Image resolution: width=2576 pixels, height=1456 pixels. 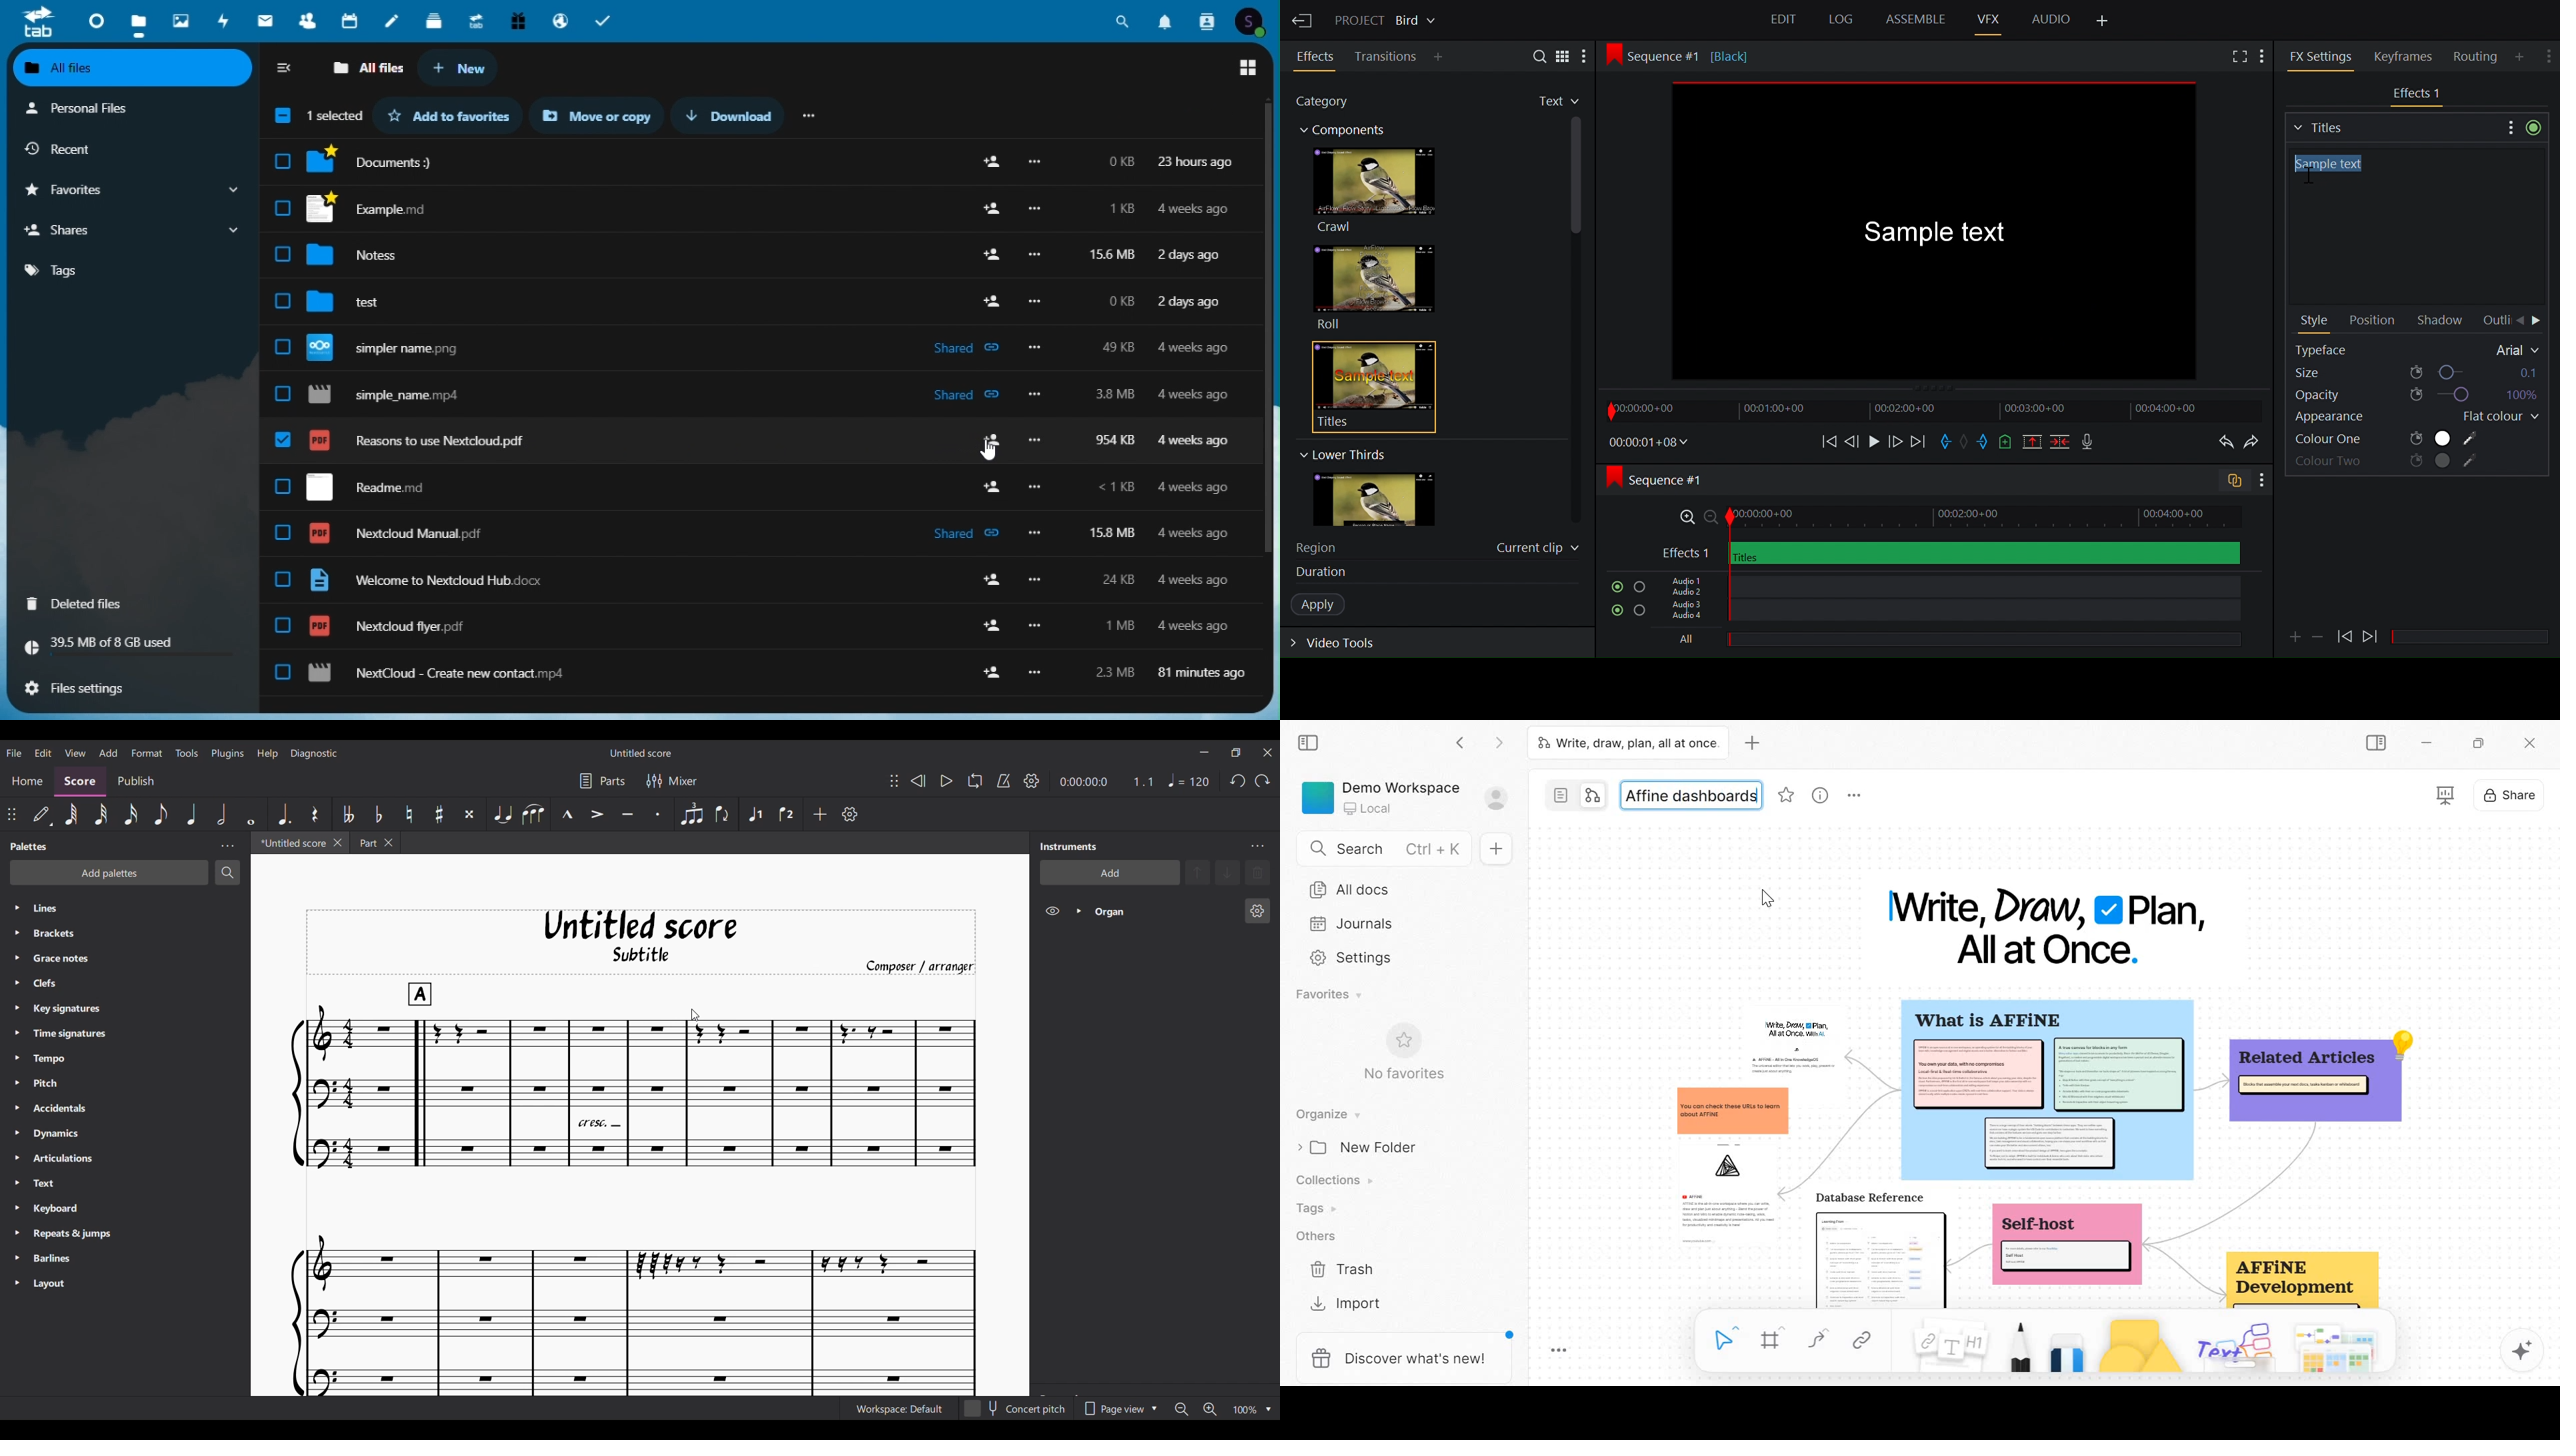 What do you see at coordinates (1387, 501) in the screenshot?
I see `image` at bounding box center [1387, 501].